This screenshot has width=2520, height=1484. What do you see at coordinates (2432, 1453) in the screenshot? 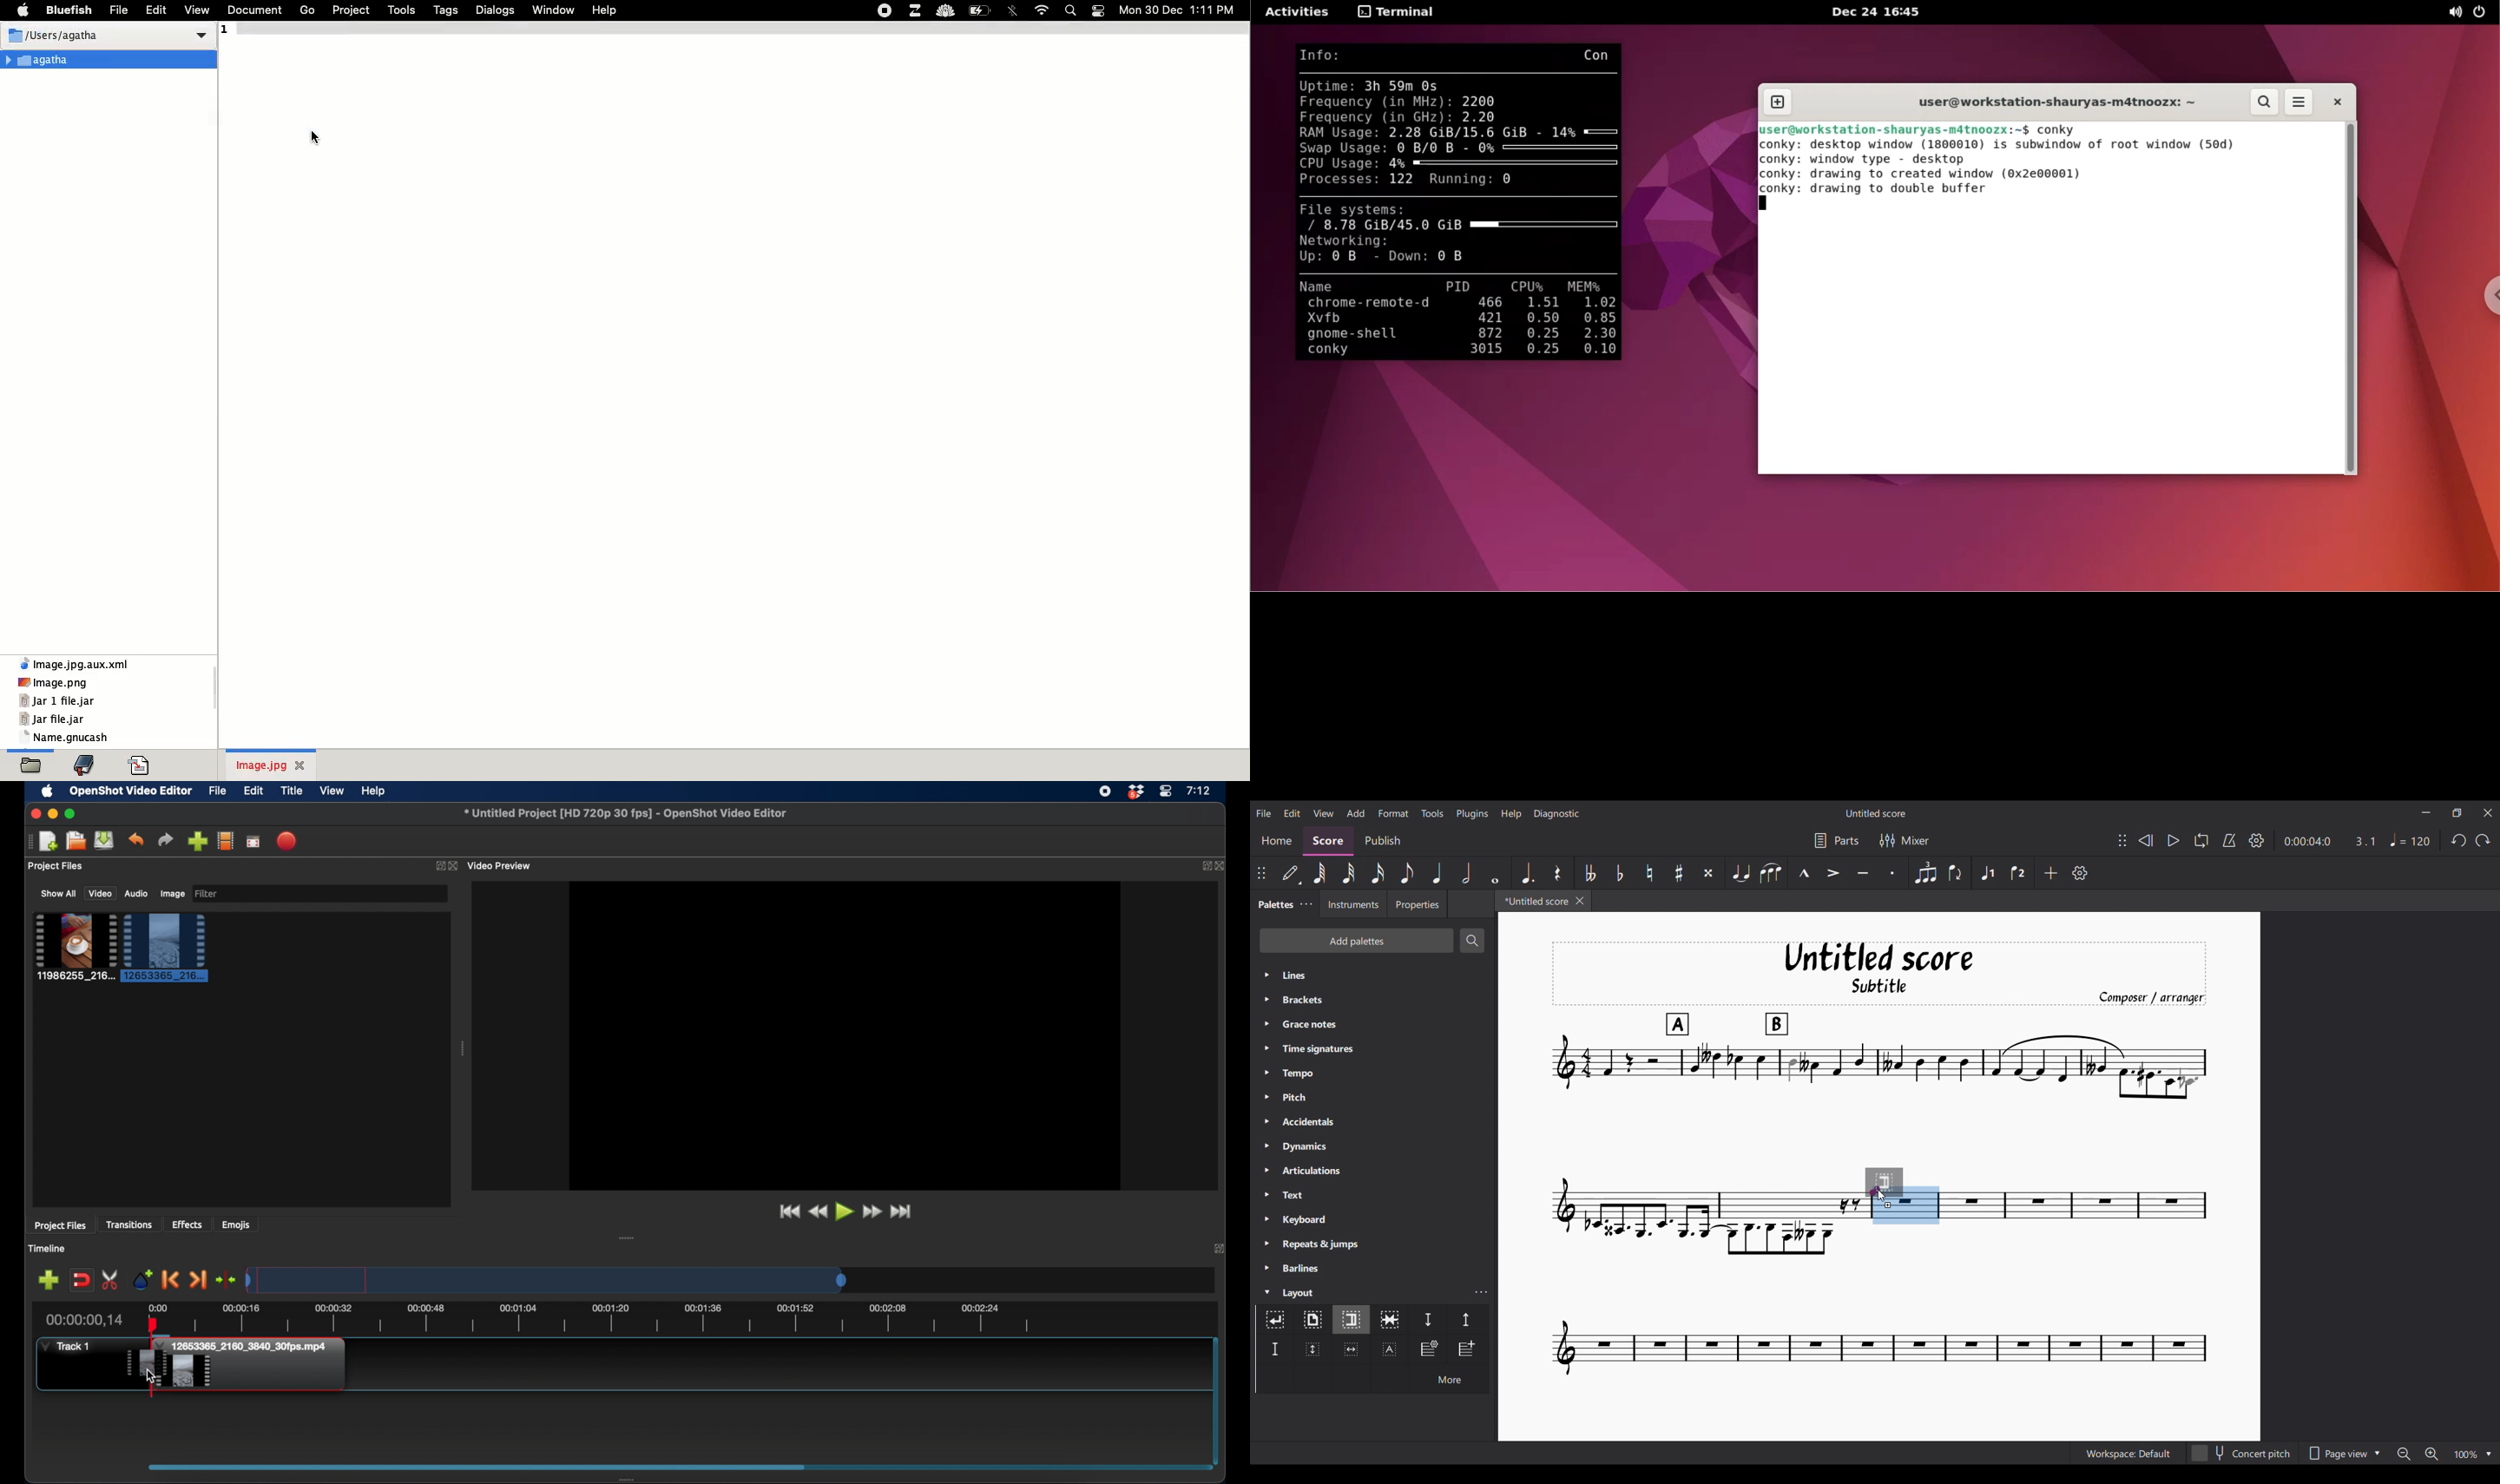
I see `Zoom in` at bounding box center [2432, 1453].